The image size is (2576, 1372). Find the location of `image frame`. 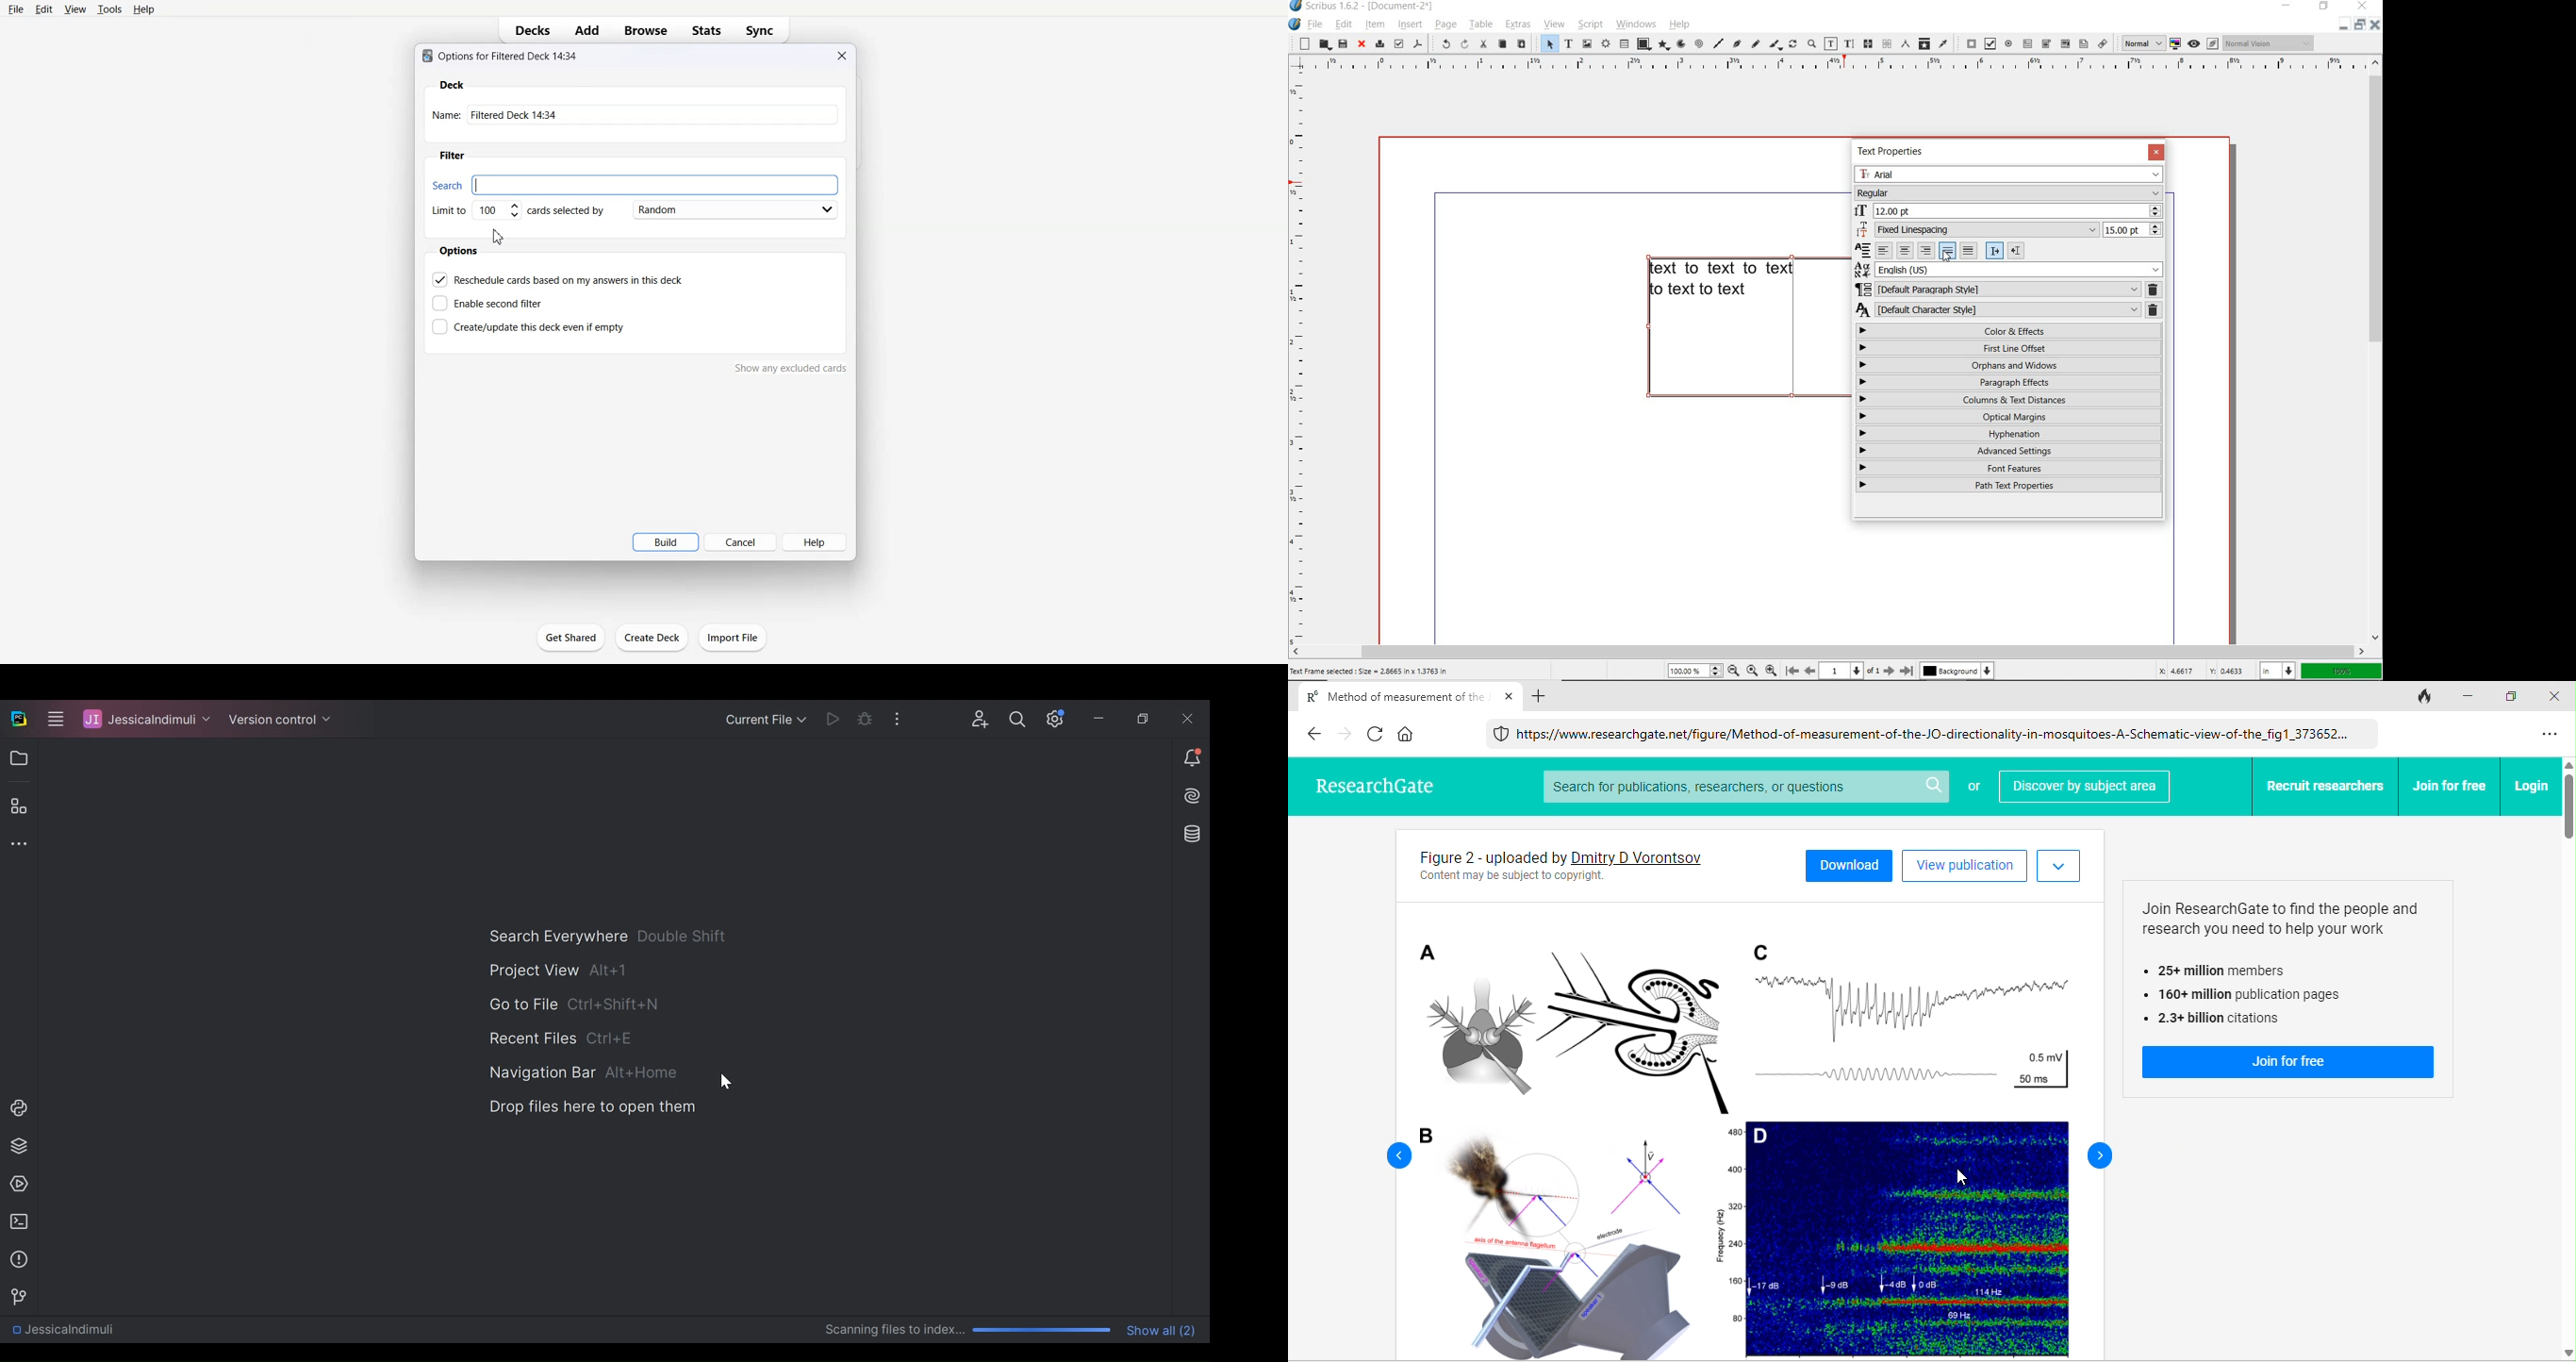

image frame is located at coordinates (1587, 44).